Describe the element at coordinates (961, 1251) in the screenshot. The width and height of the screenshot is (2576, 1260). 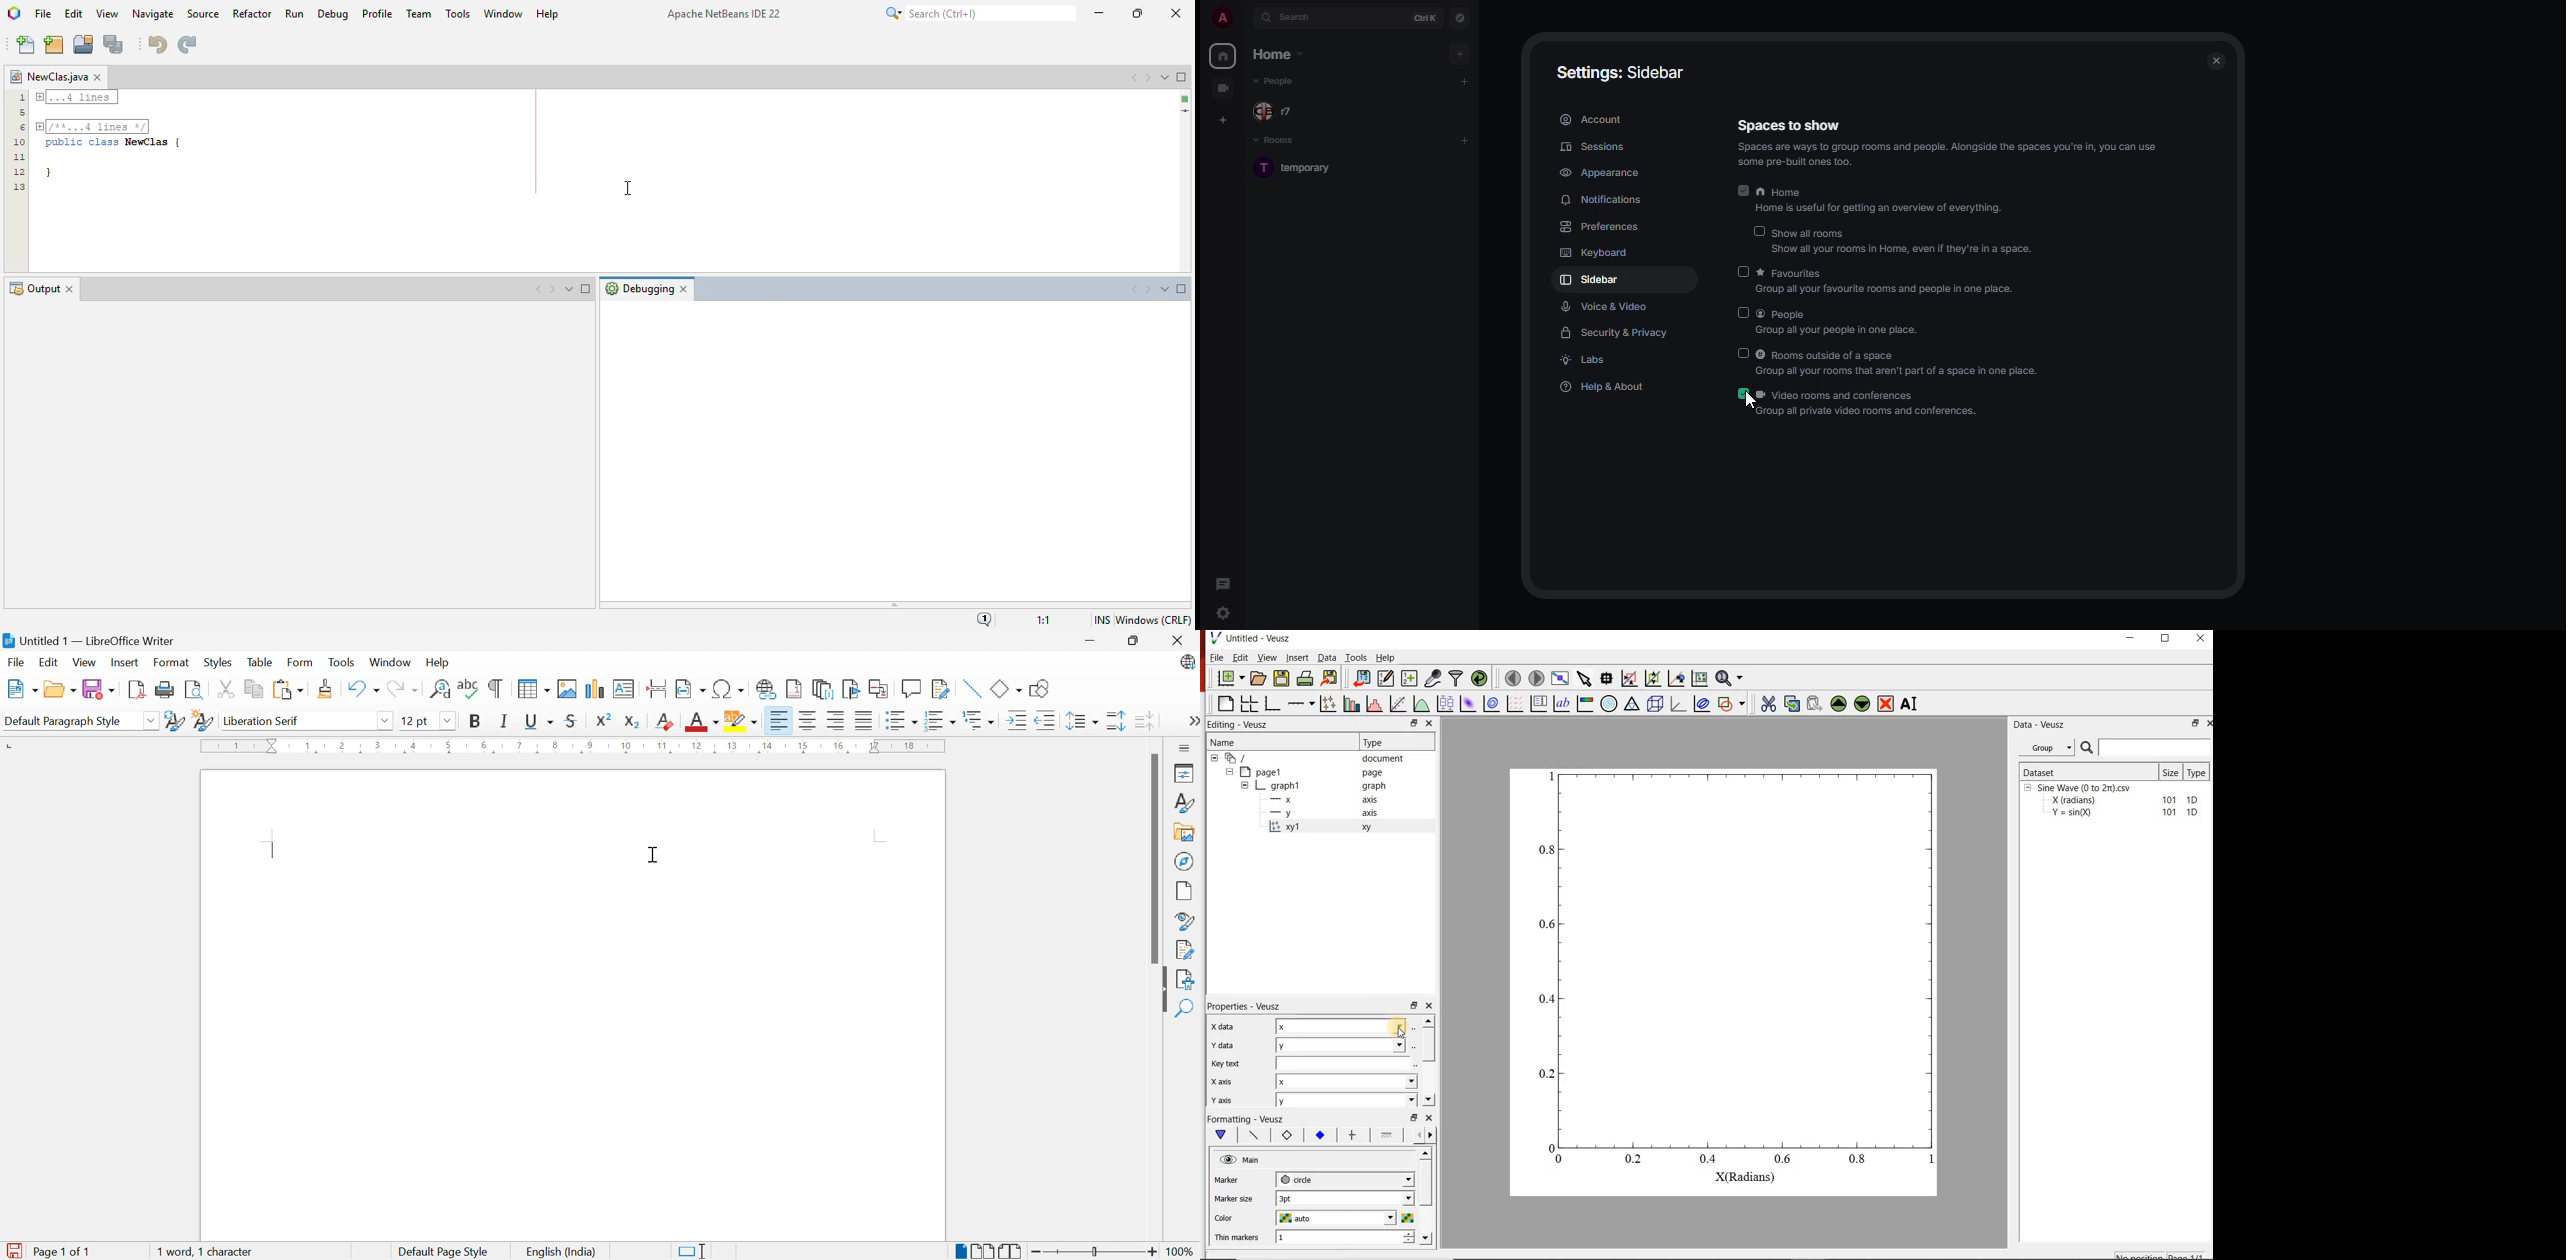
I see `Single-page View` at that location.